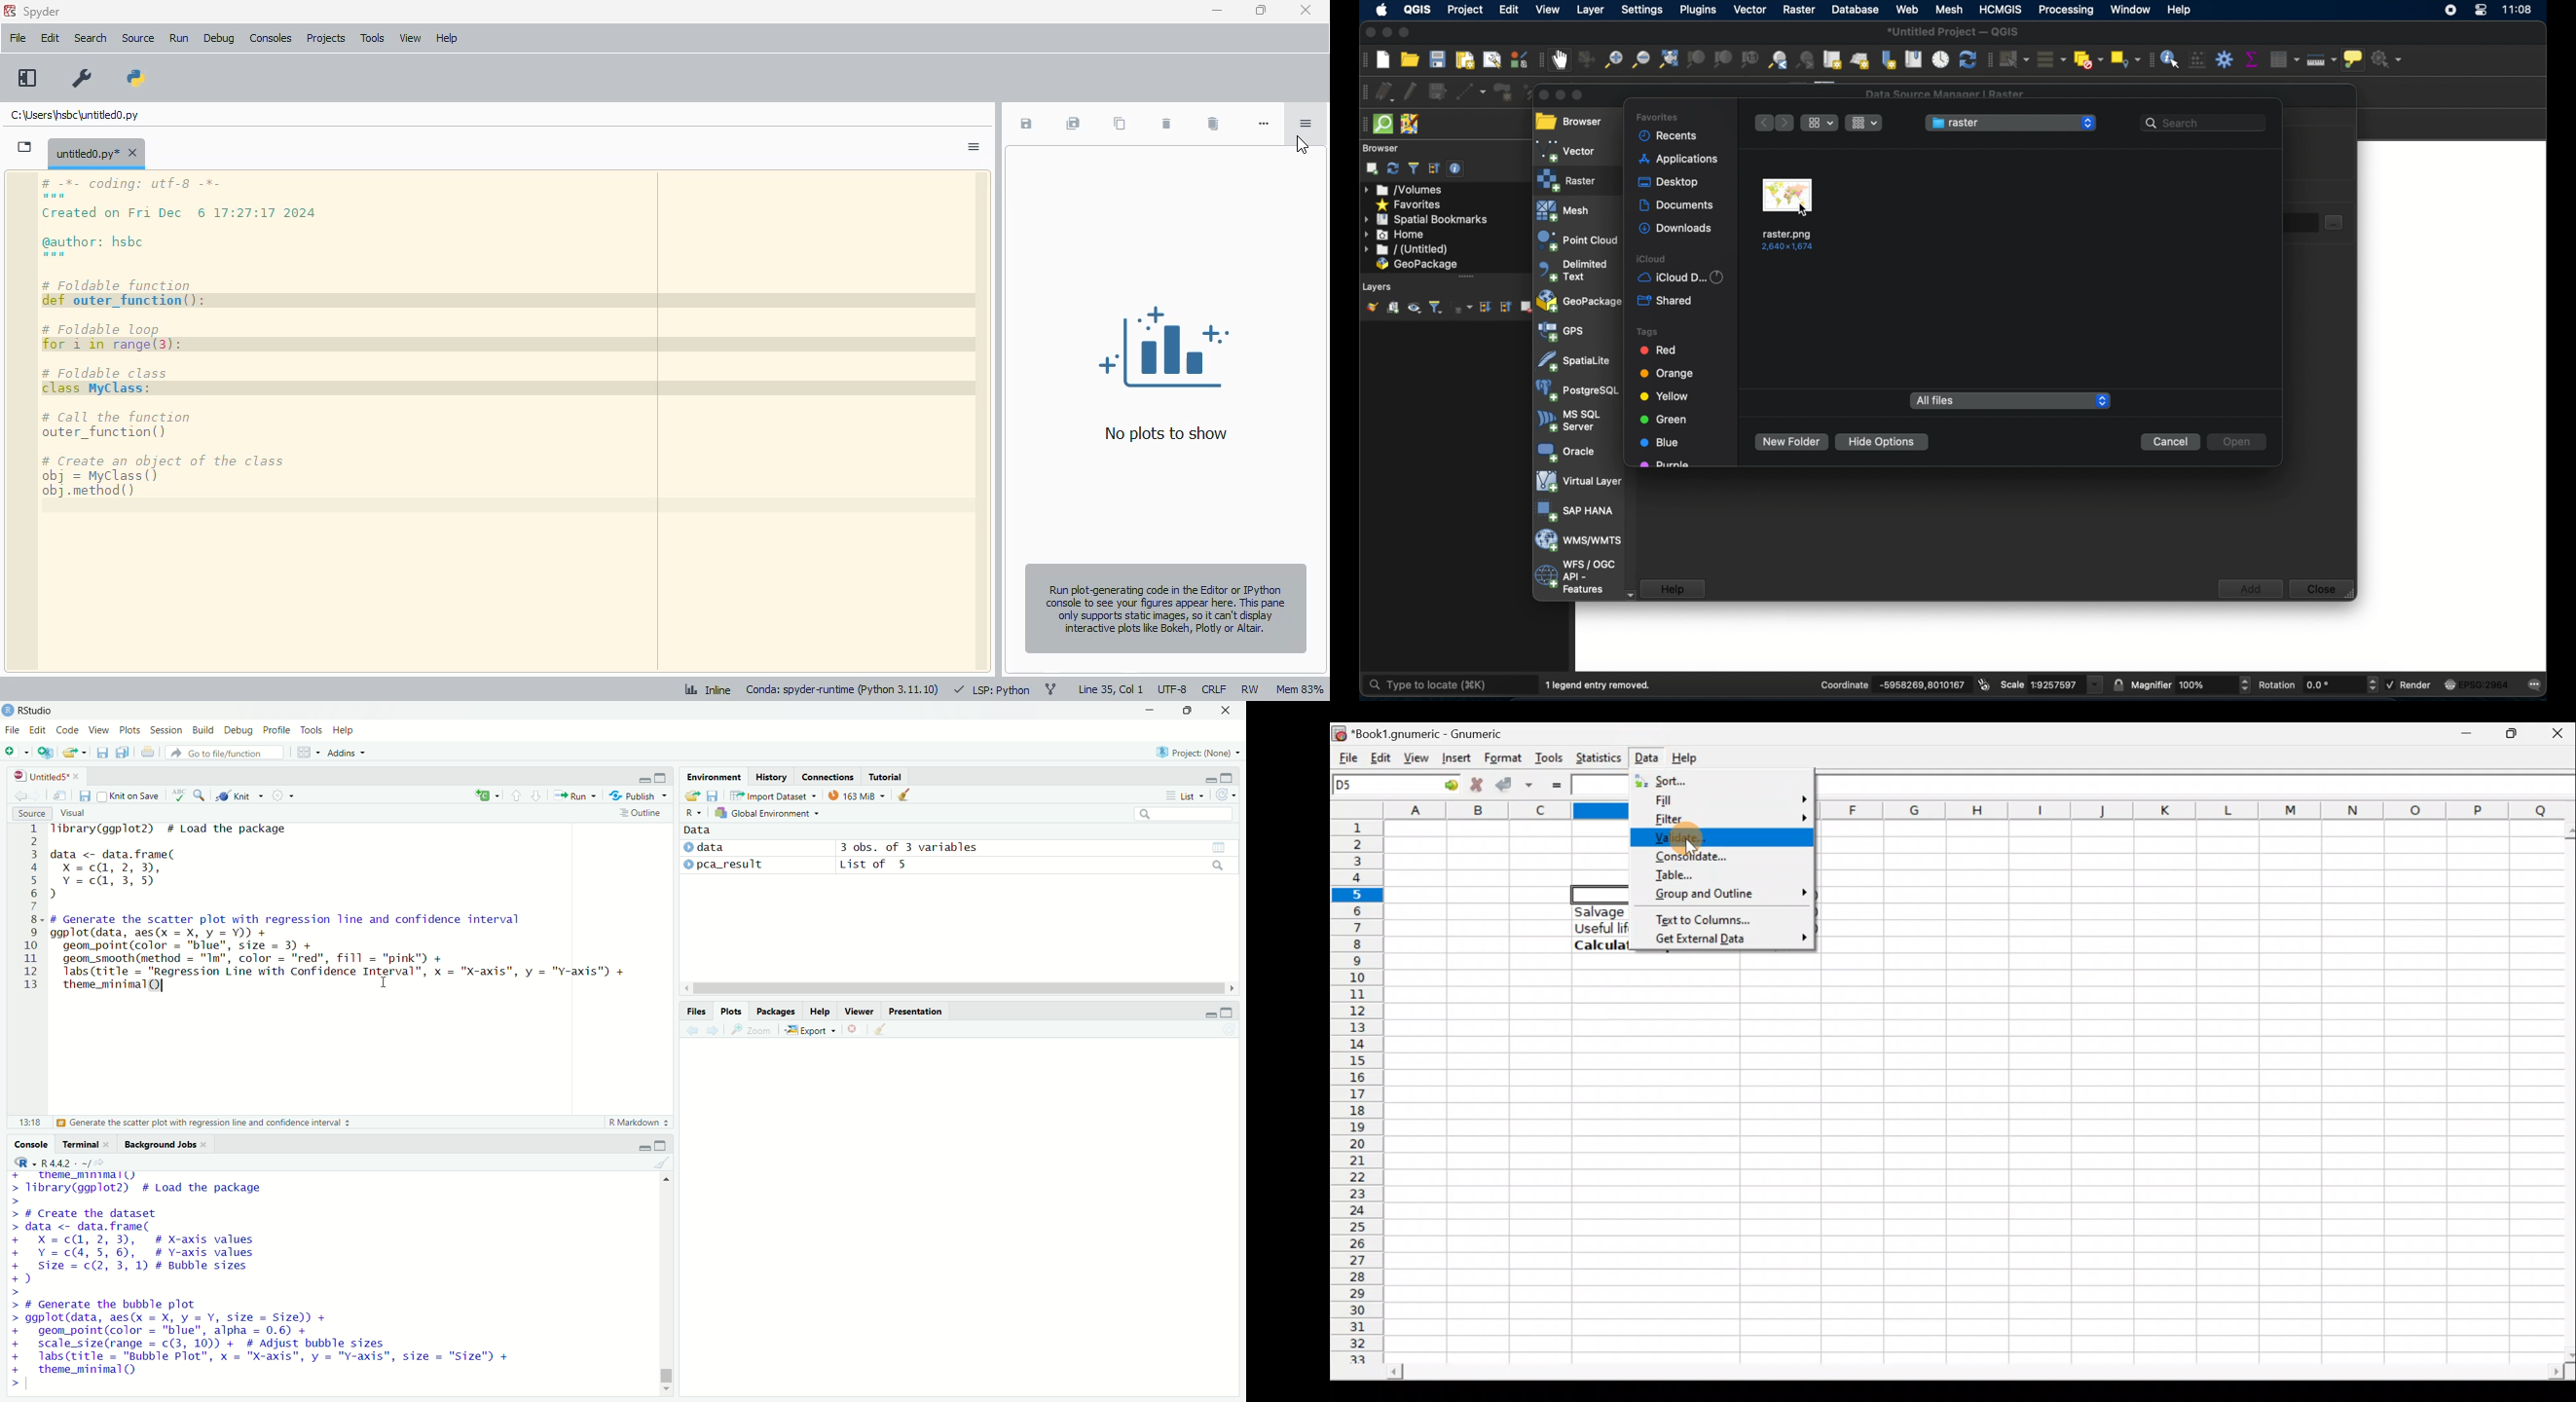  What do you see at coordinates (691, 794) in the screenshot?
I see `Load workspace` at bounding box center [691, 794].